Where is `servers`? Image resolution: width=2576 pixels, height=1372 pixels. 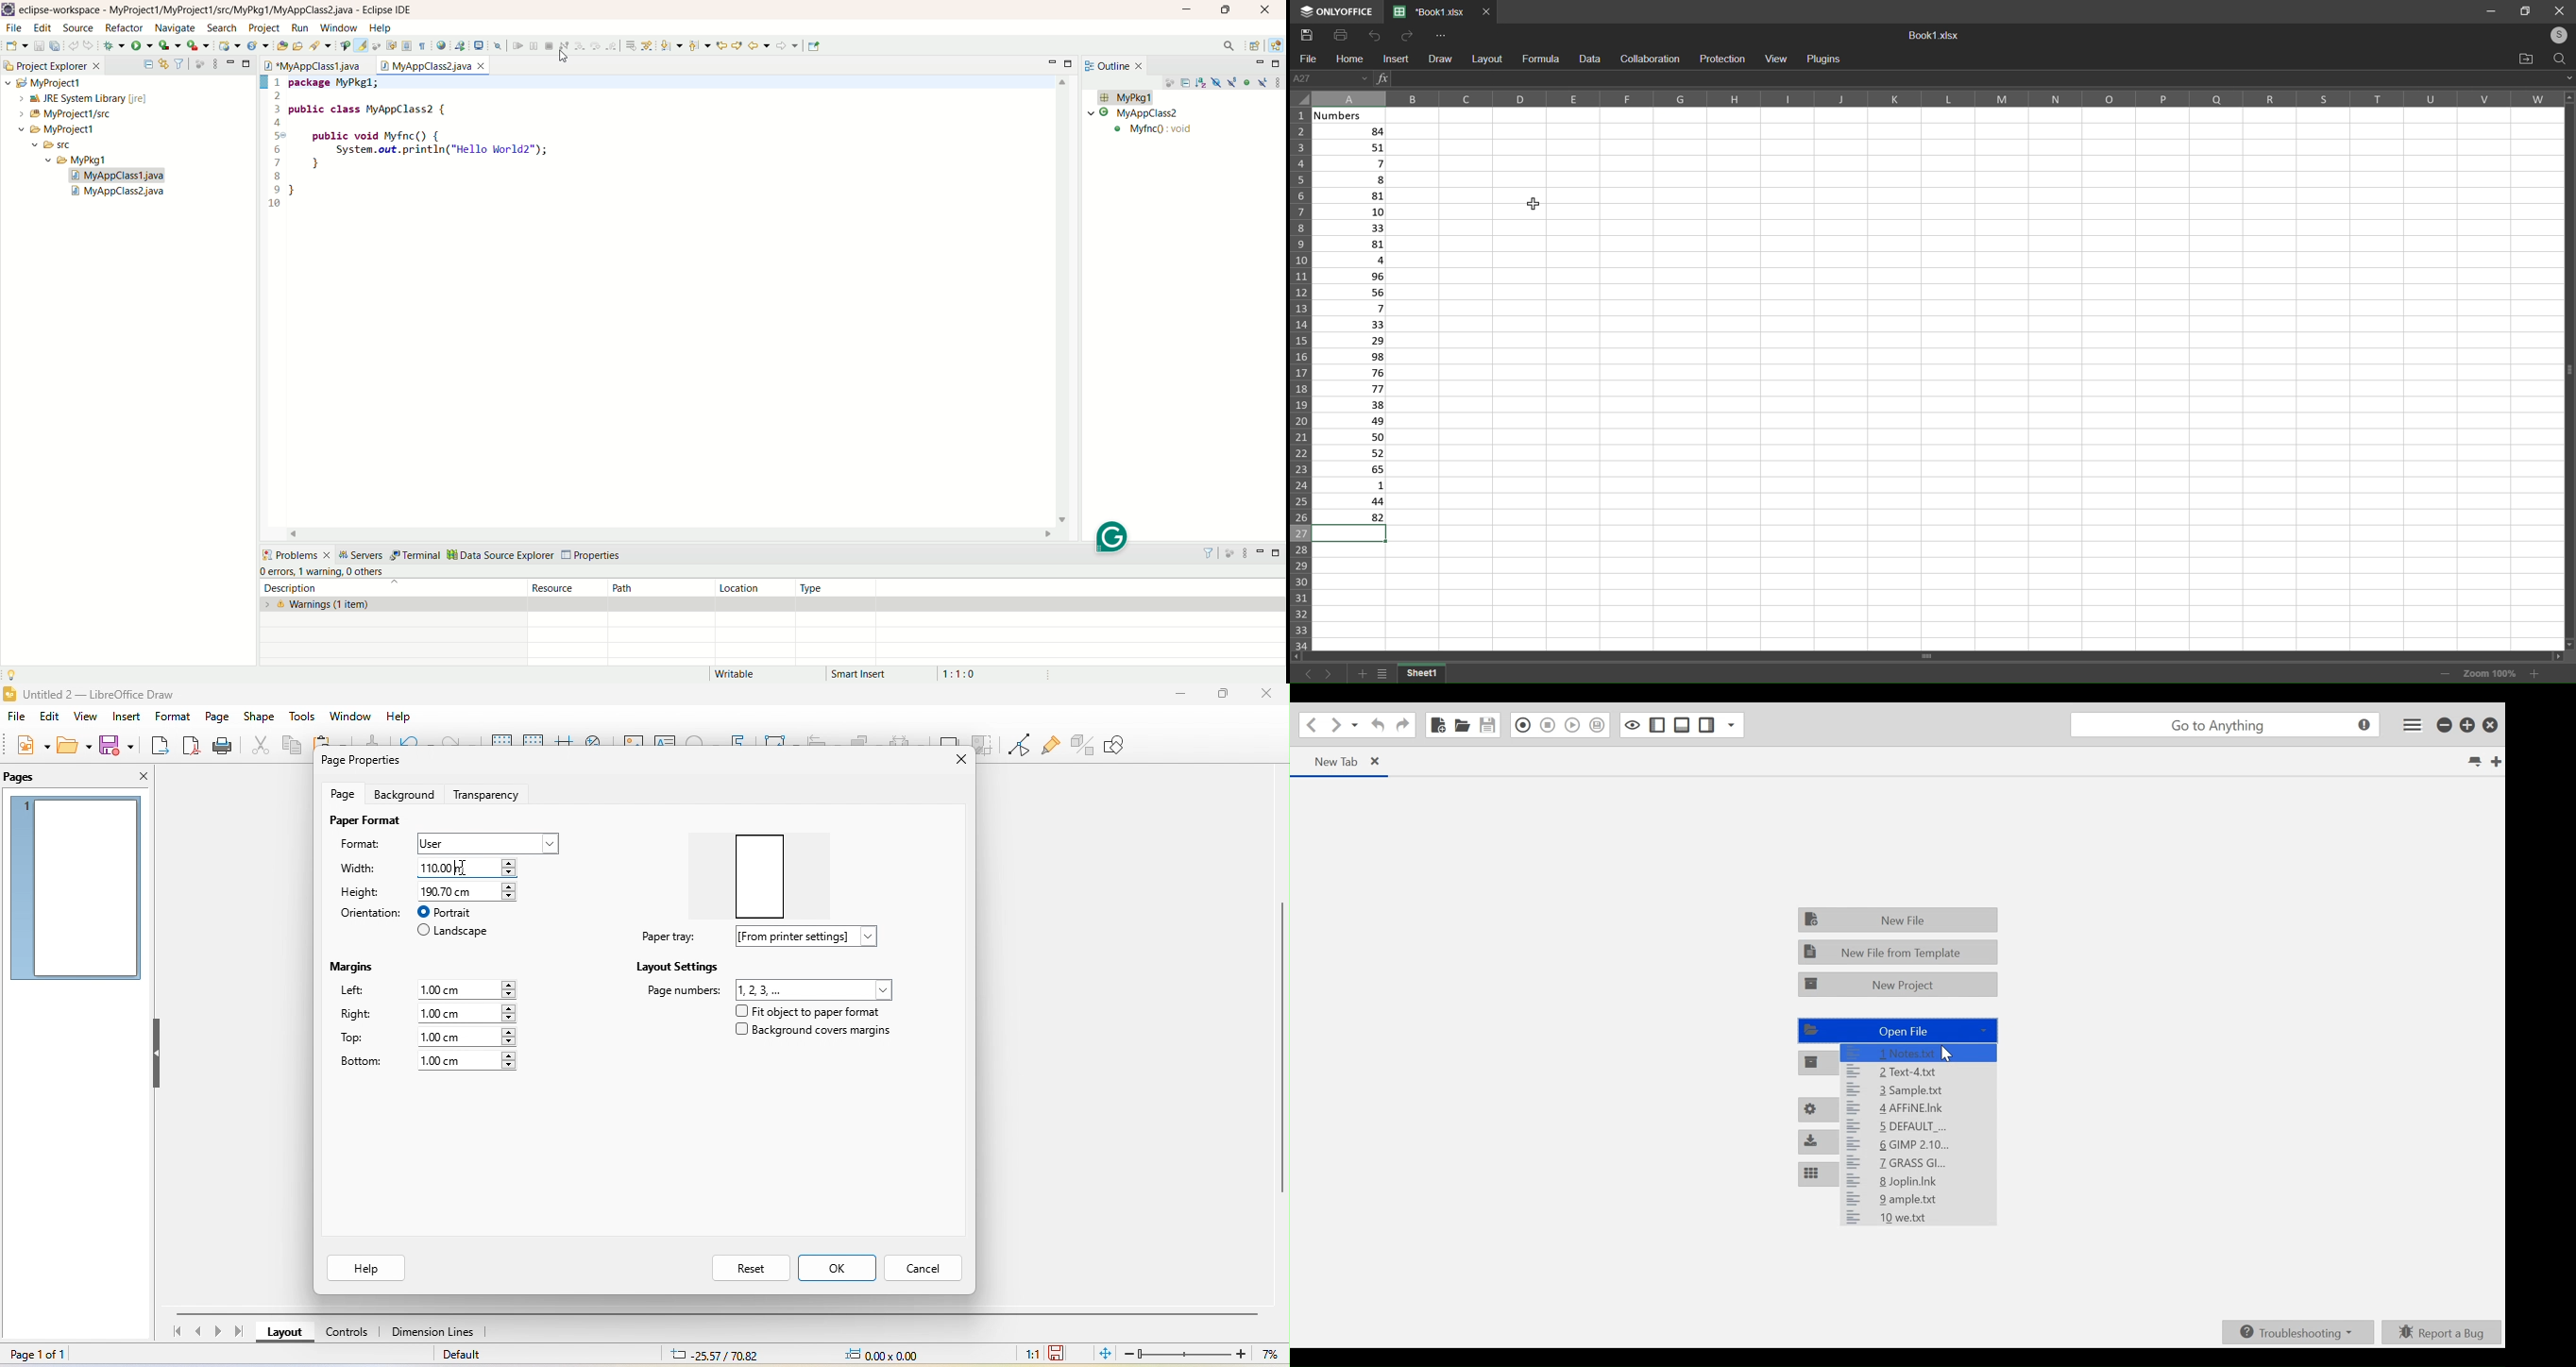 servers is located at coordinates (361, 554).